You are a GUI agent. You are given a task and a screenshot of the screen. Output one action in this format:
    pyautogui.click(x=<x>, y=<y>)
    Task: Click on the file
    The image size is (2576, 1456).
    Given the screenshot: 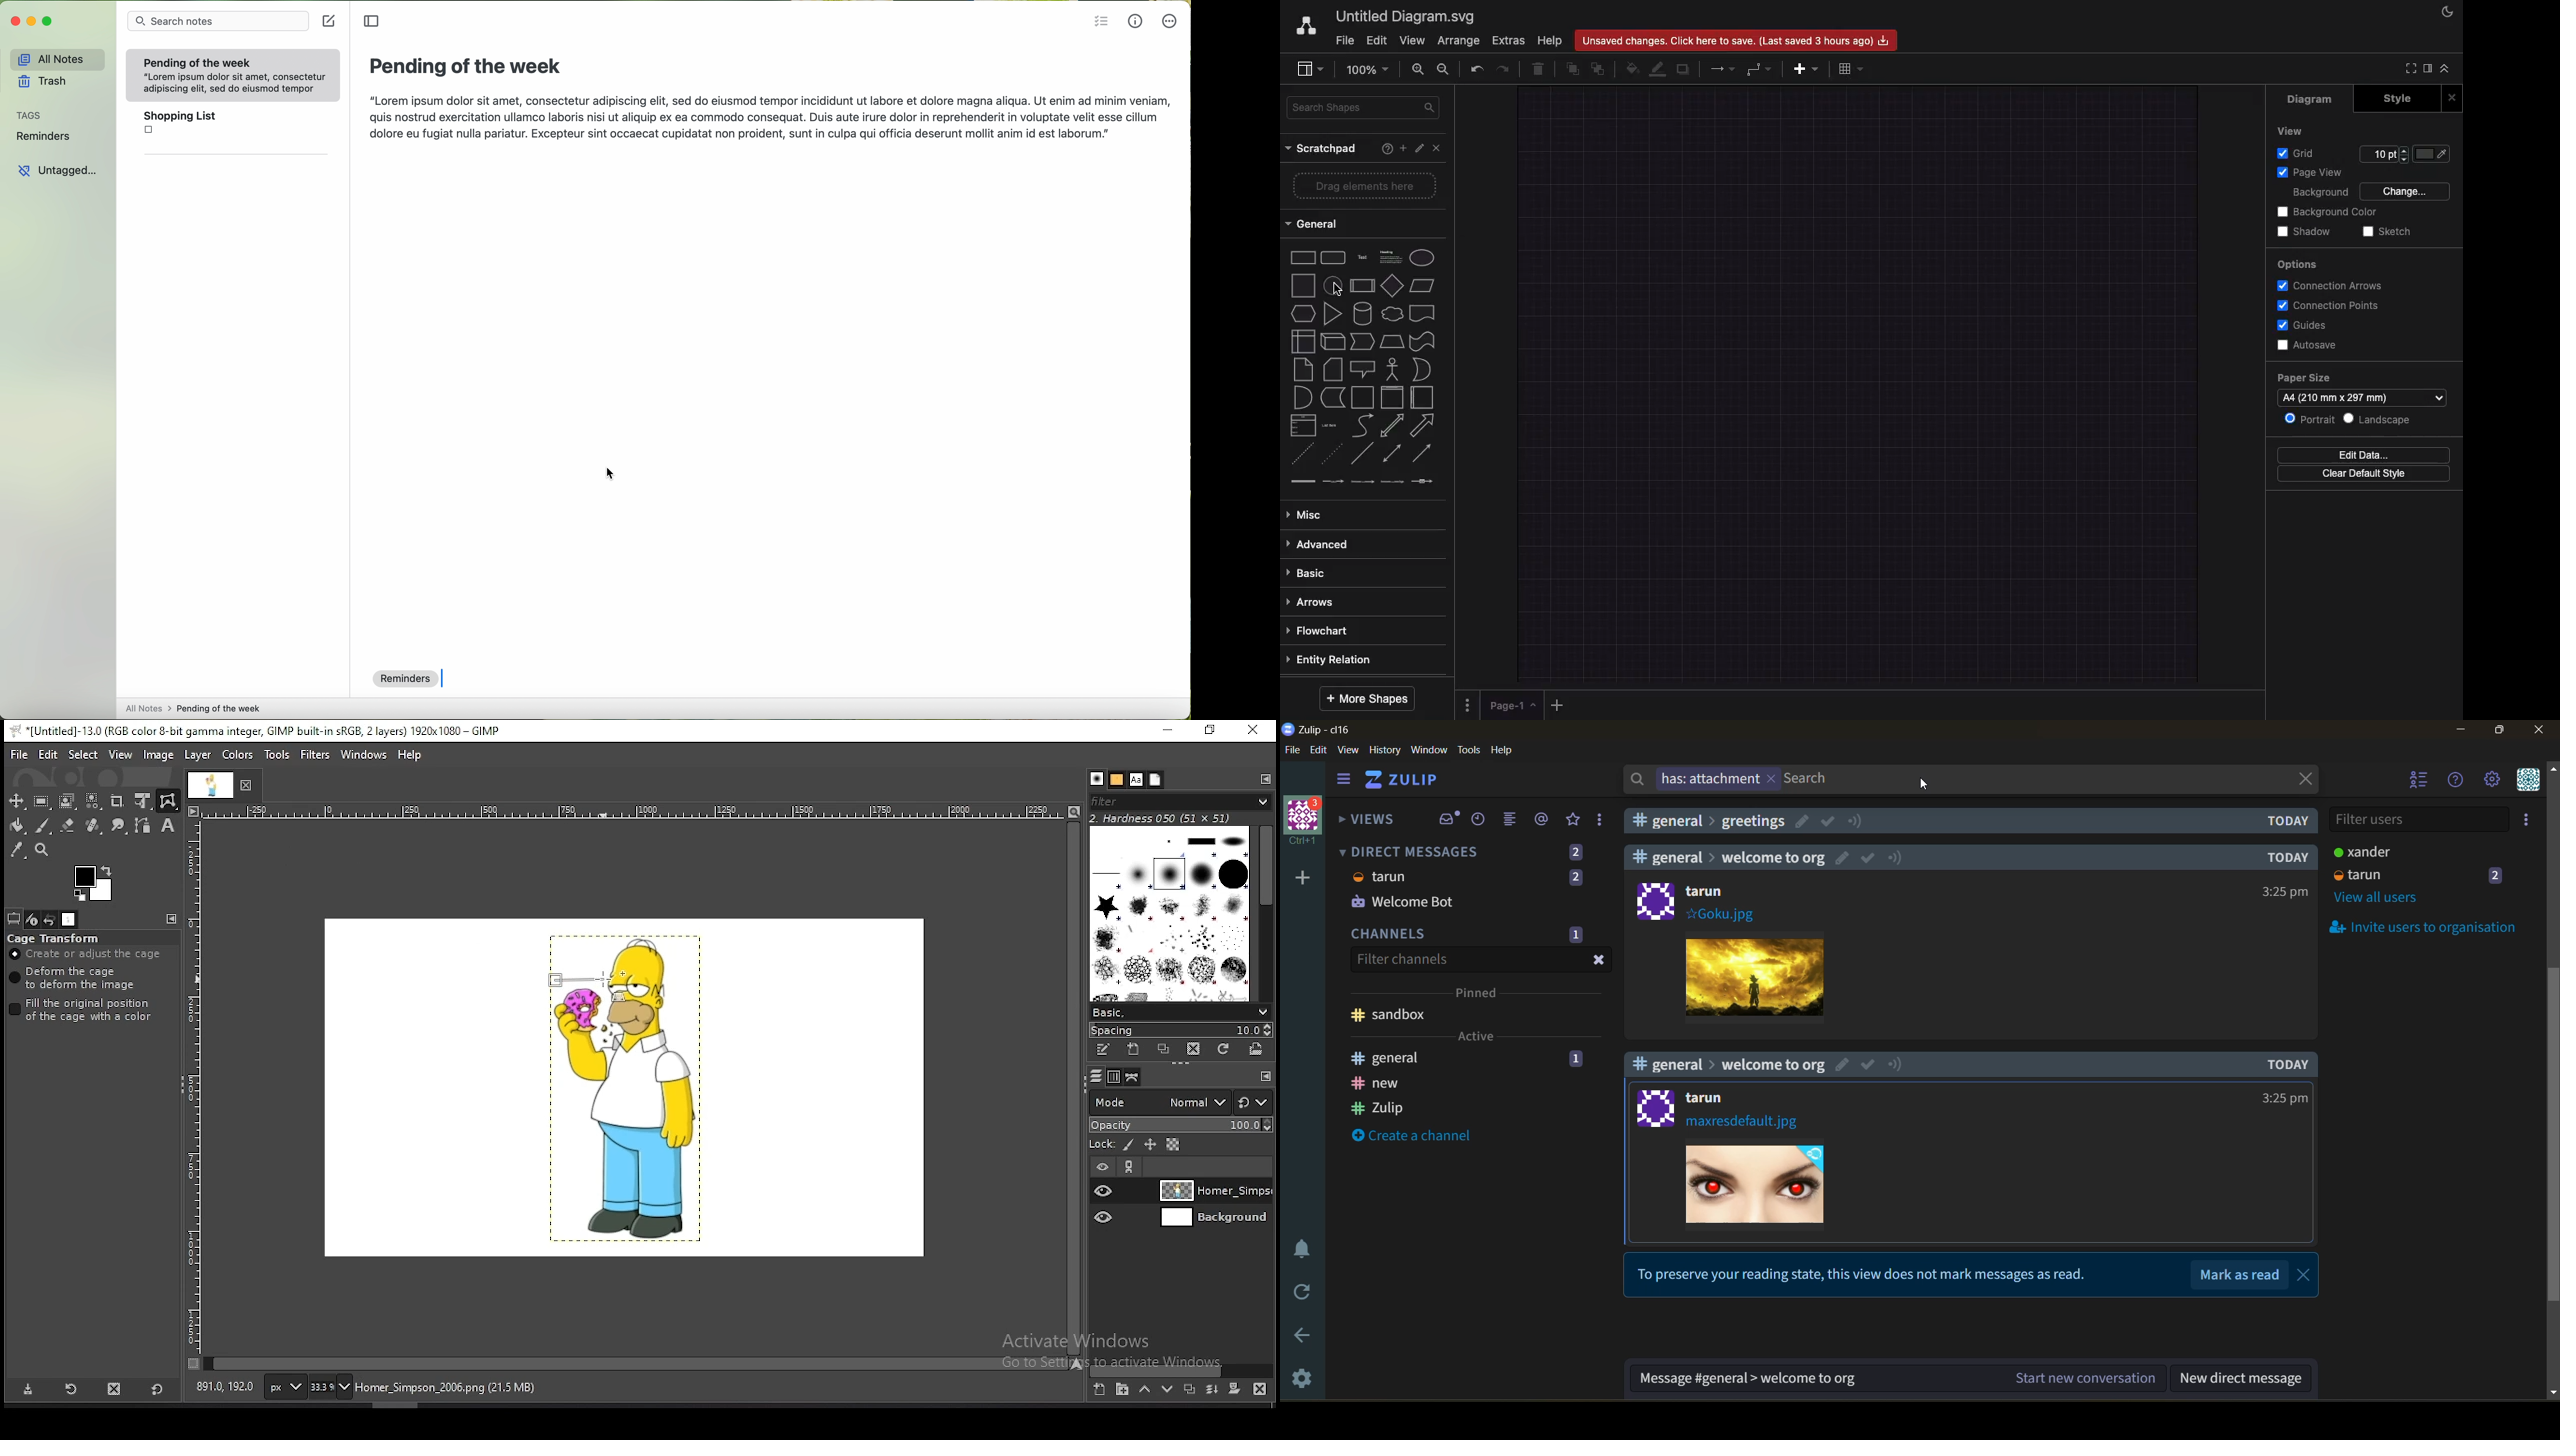 What is the action you would take?
    pyautogui.click(x=1293, y=751)
    